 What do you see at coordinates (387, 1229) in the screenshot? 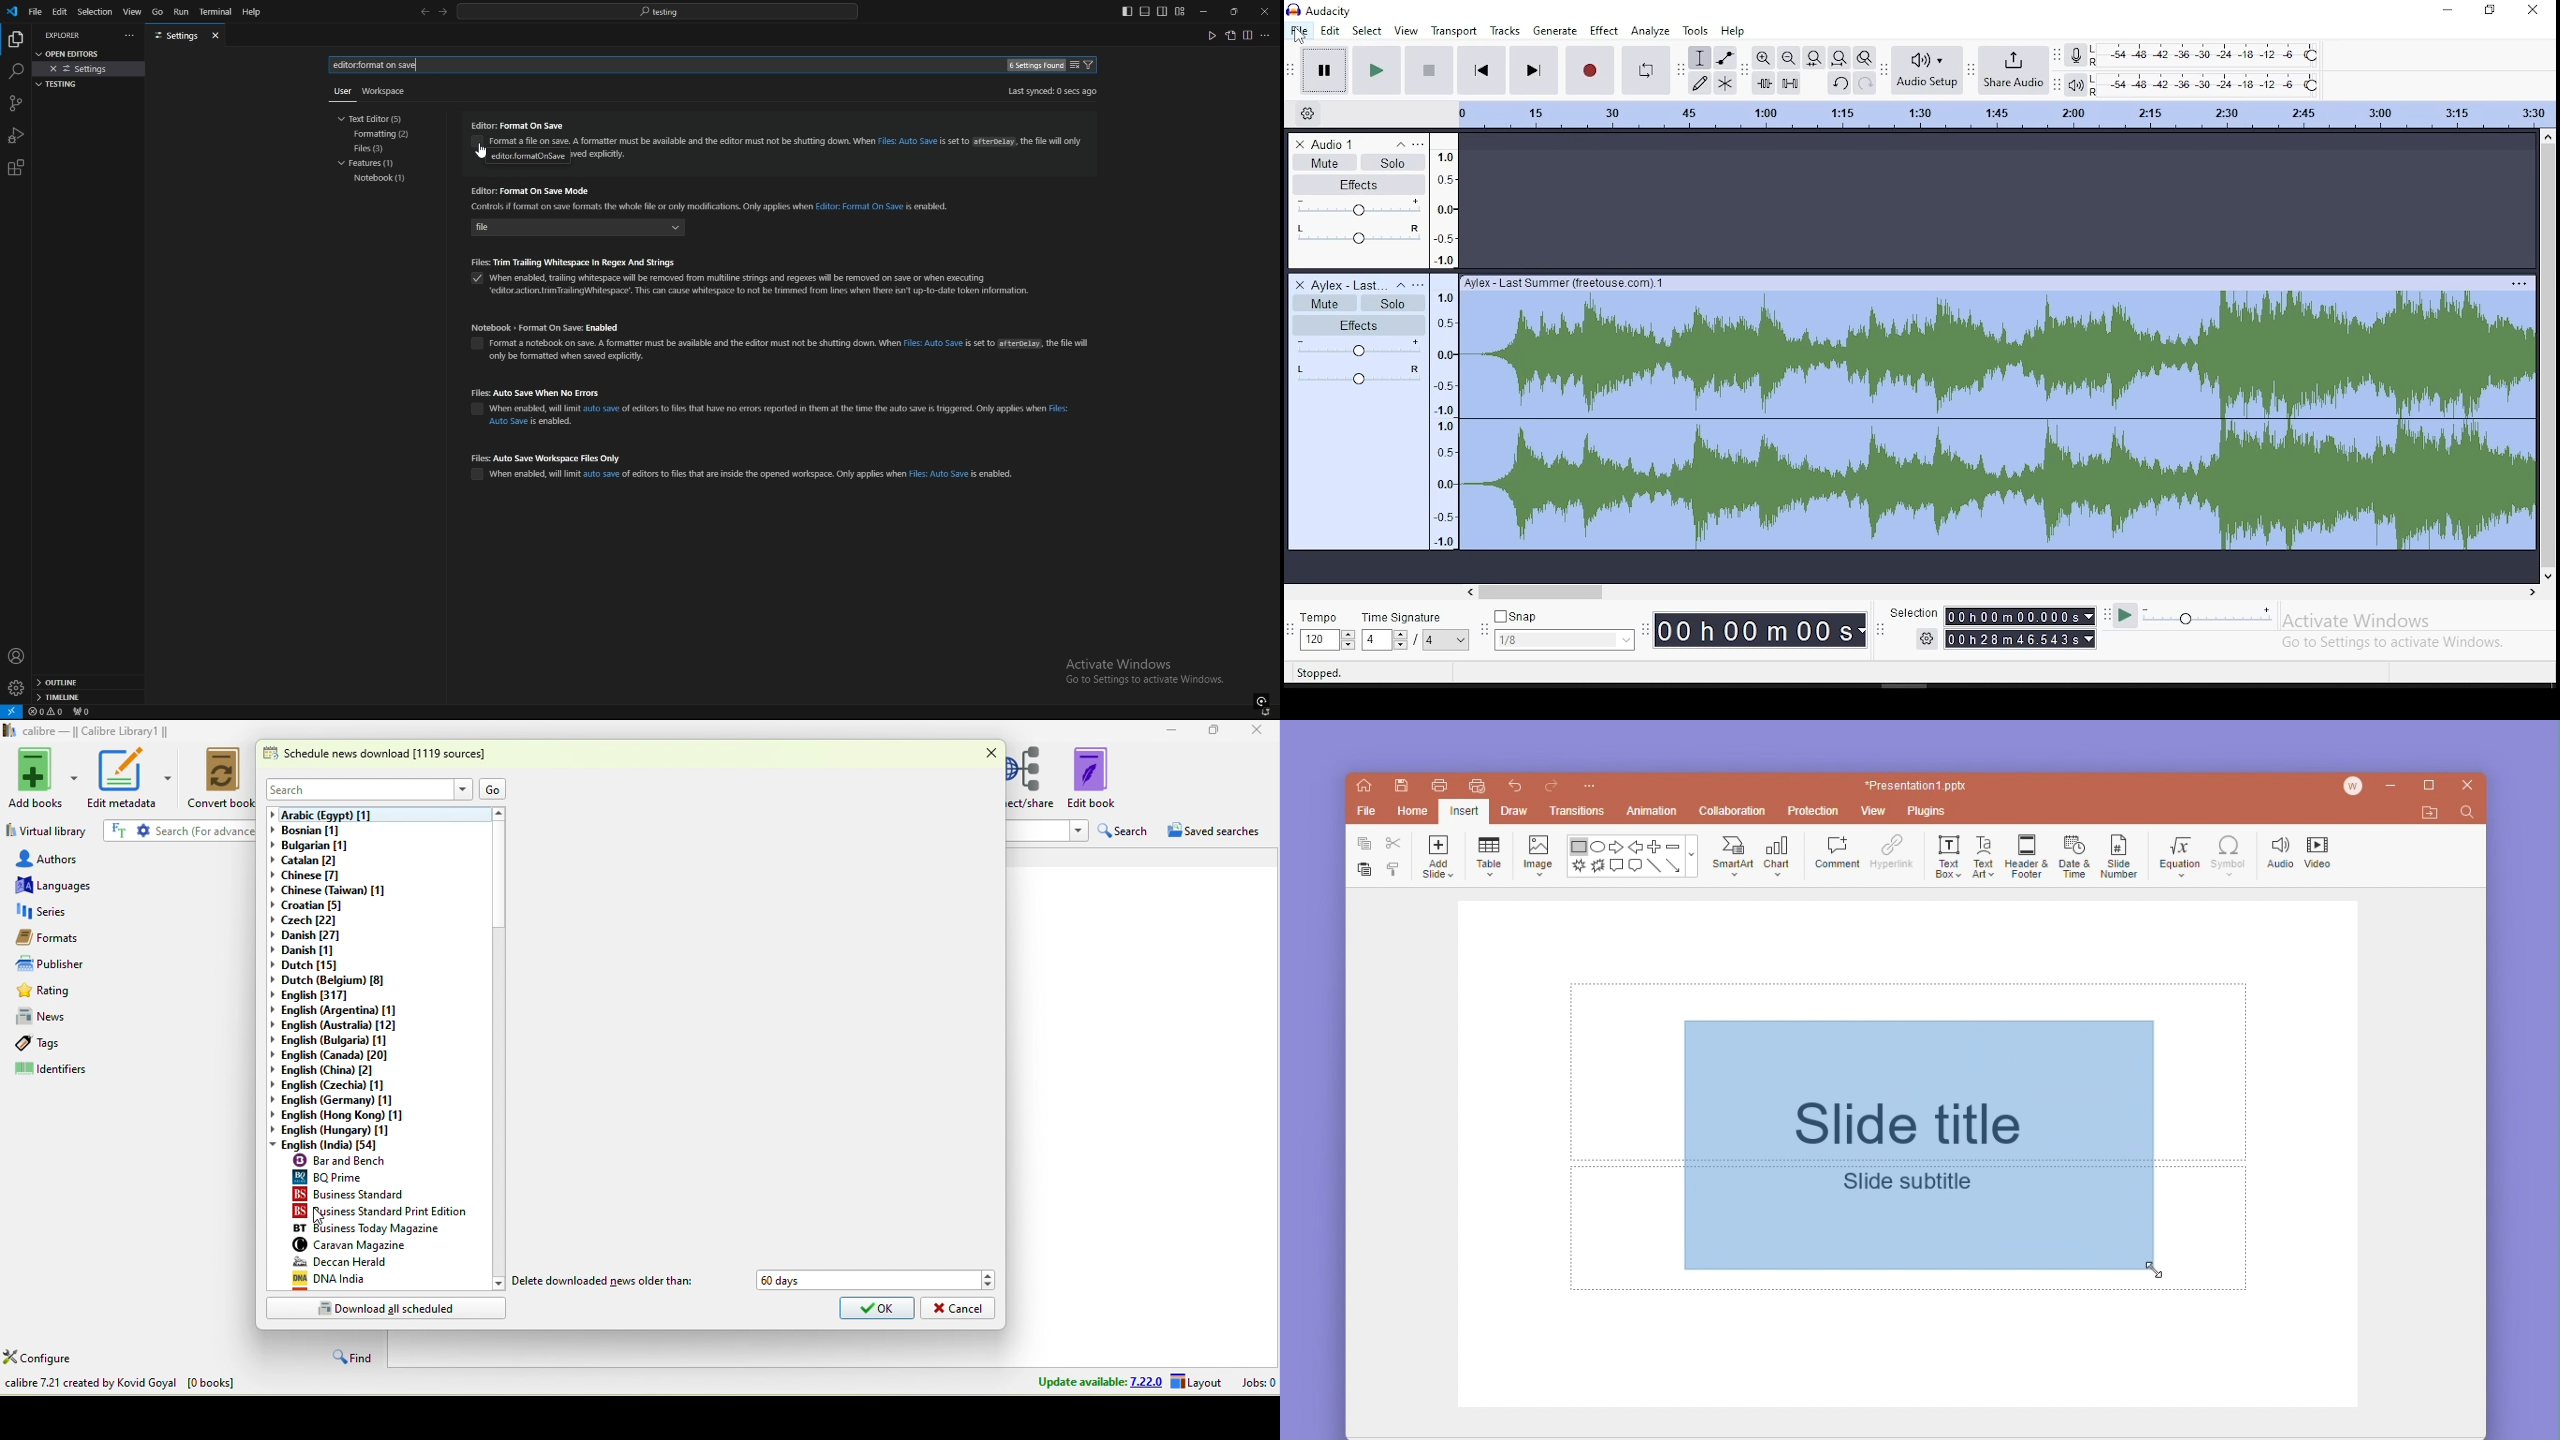
I see `business today magazine` at bounding box center [387, 1229].